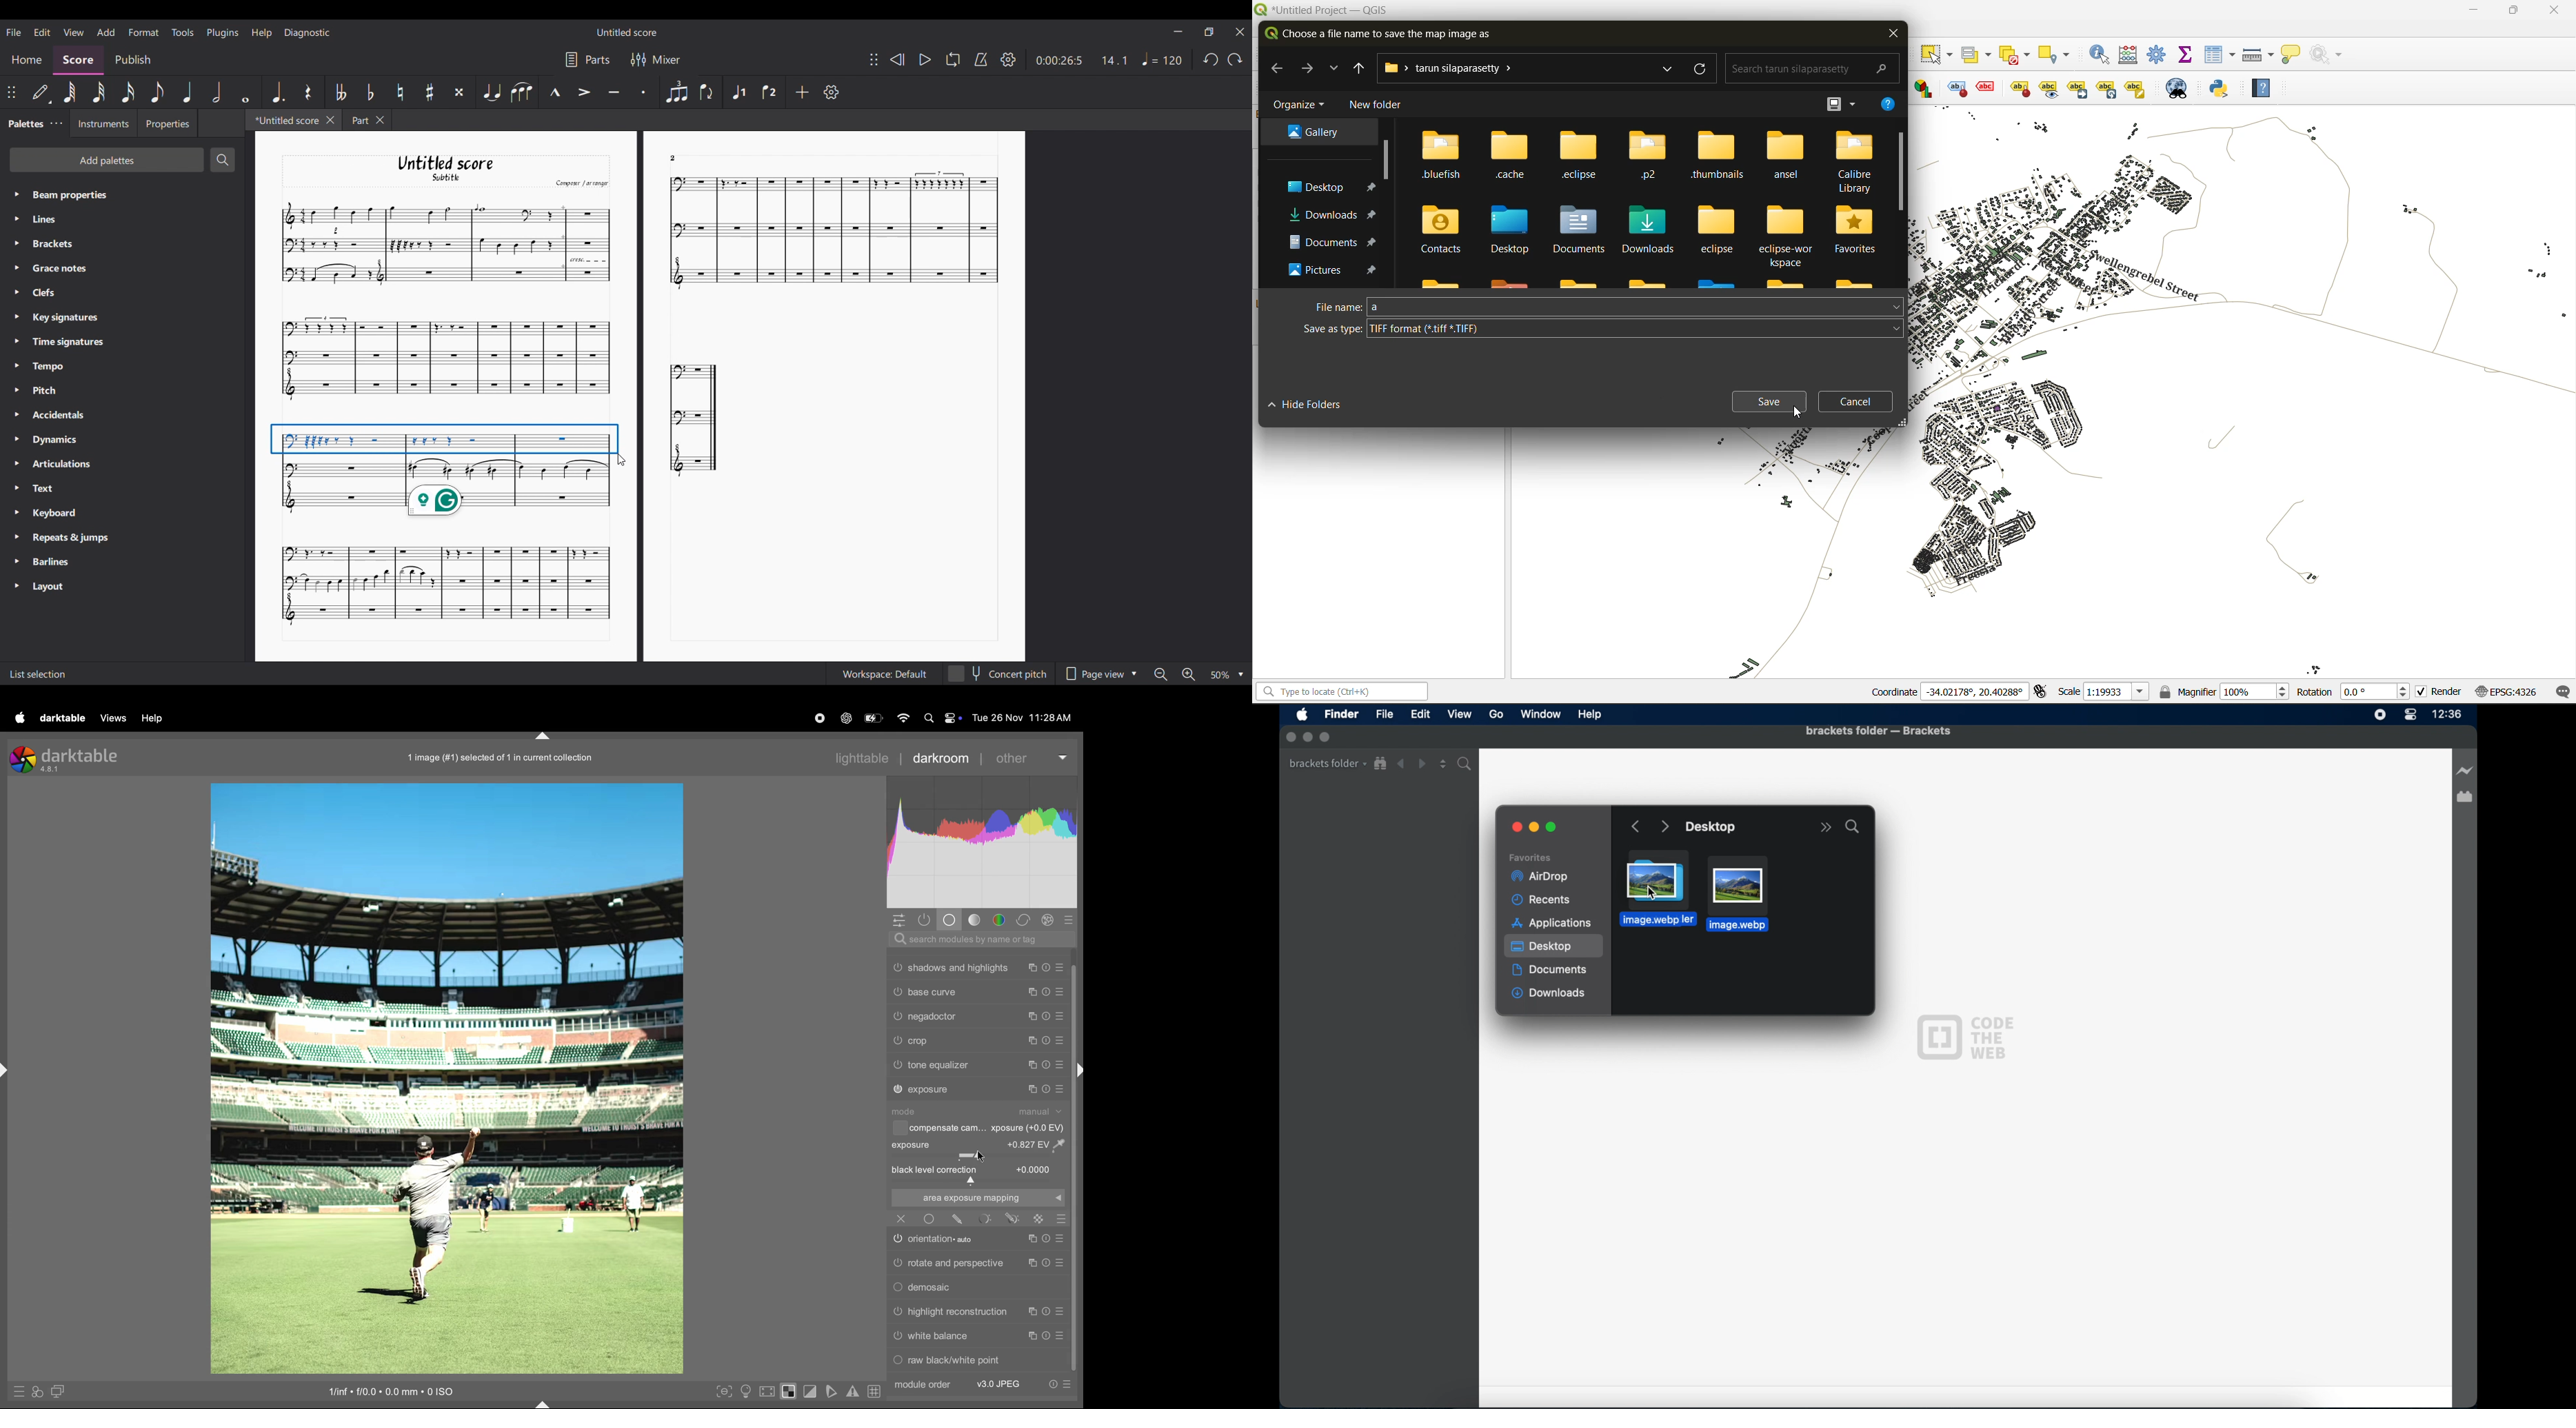 The width and height of the screenshot is (2576, 1428). Describe the element at coordinates (60, 717) in the screenshot. I see `dark table` at that location.